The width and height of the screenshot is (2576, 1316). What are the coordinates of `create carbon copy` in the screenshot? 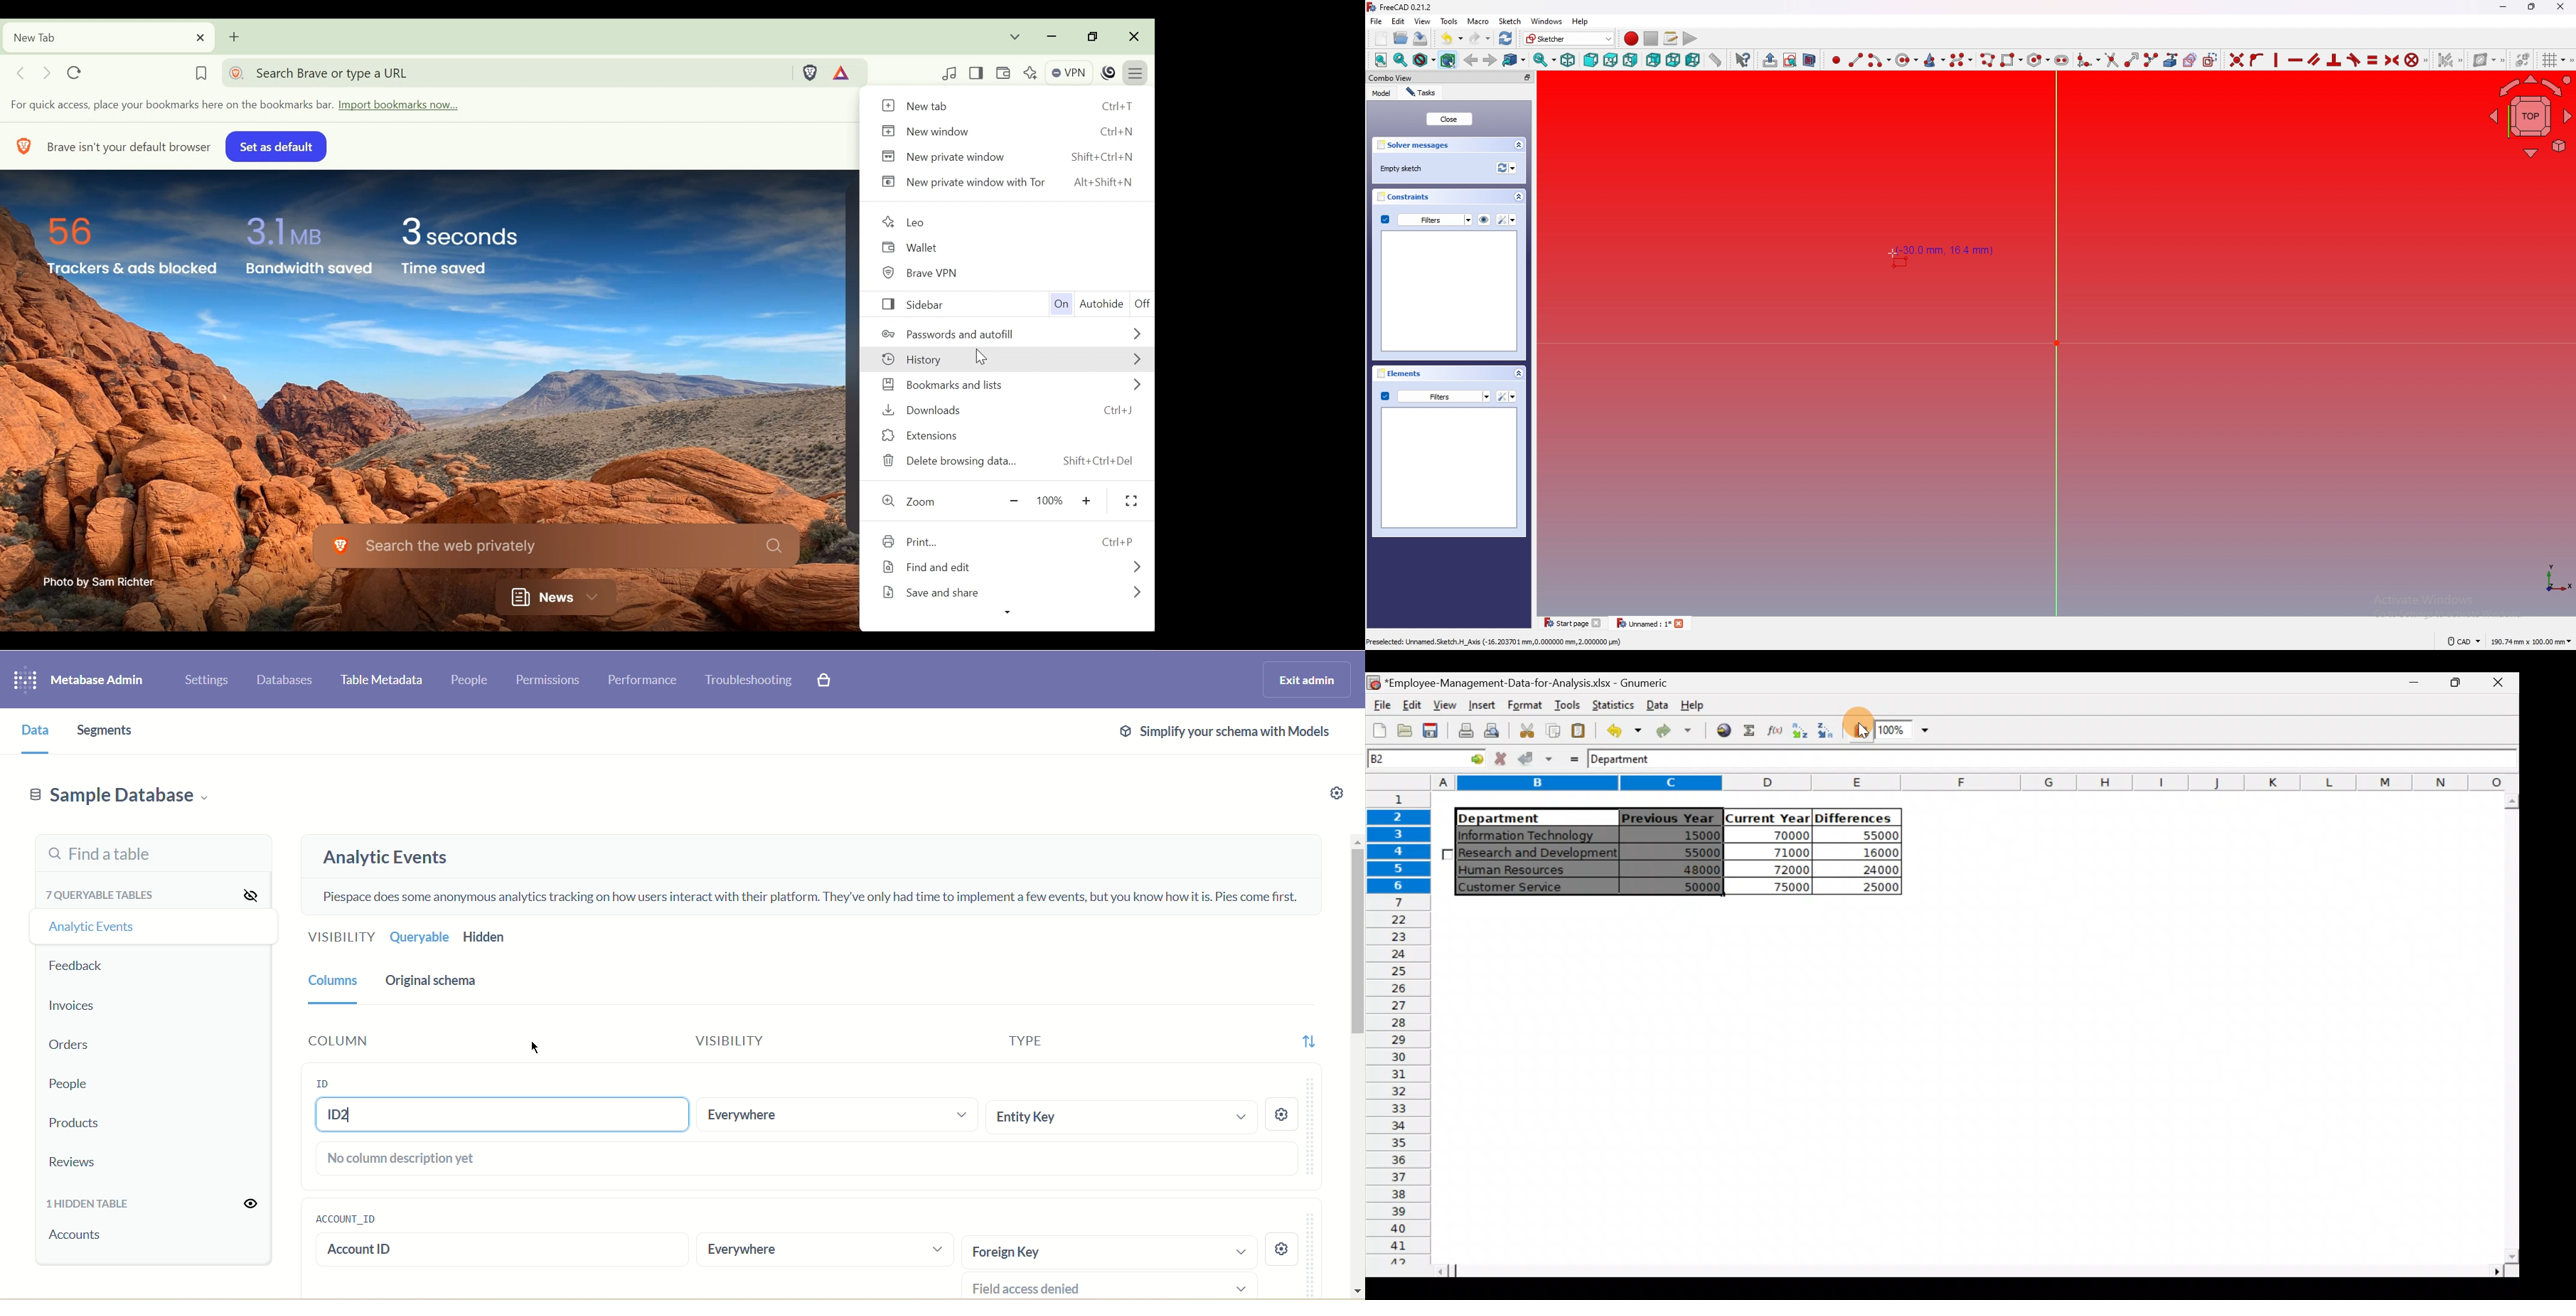 It's located at (2191, 60).